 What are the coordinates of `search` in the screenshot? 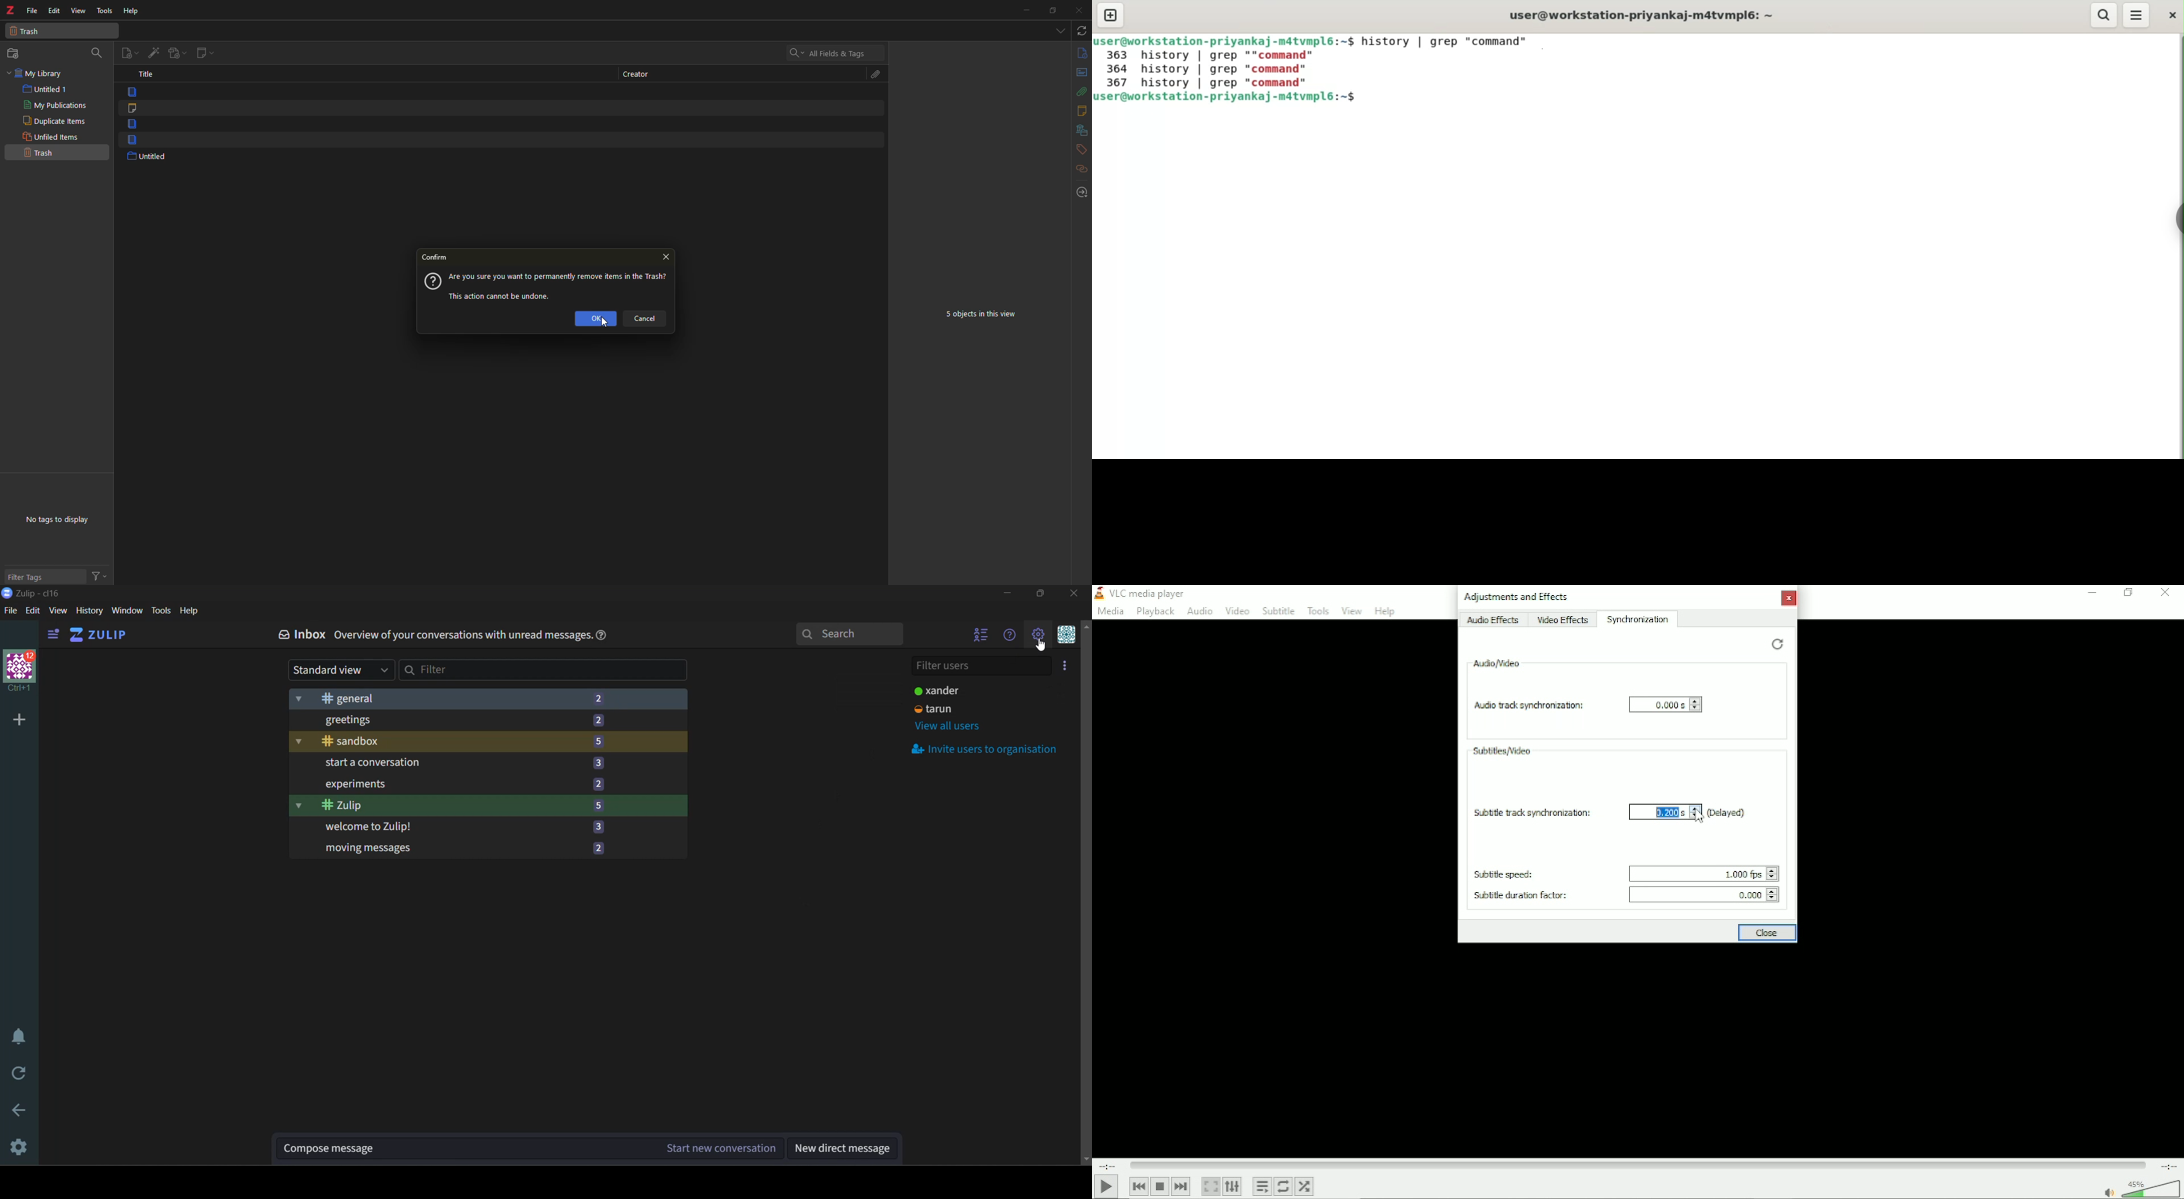 It's located at (97, 52).